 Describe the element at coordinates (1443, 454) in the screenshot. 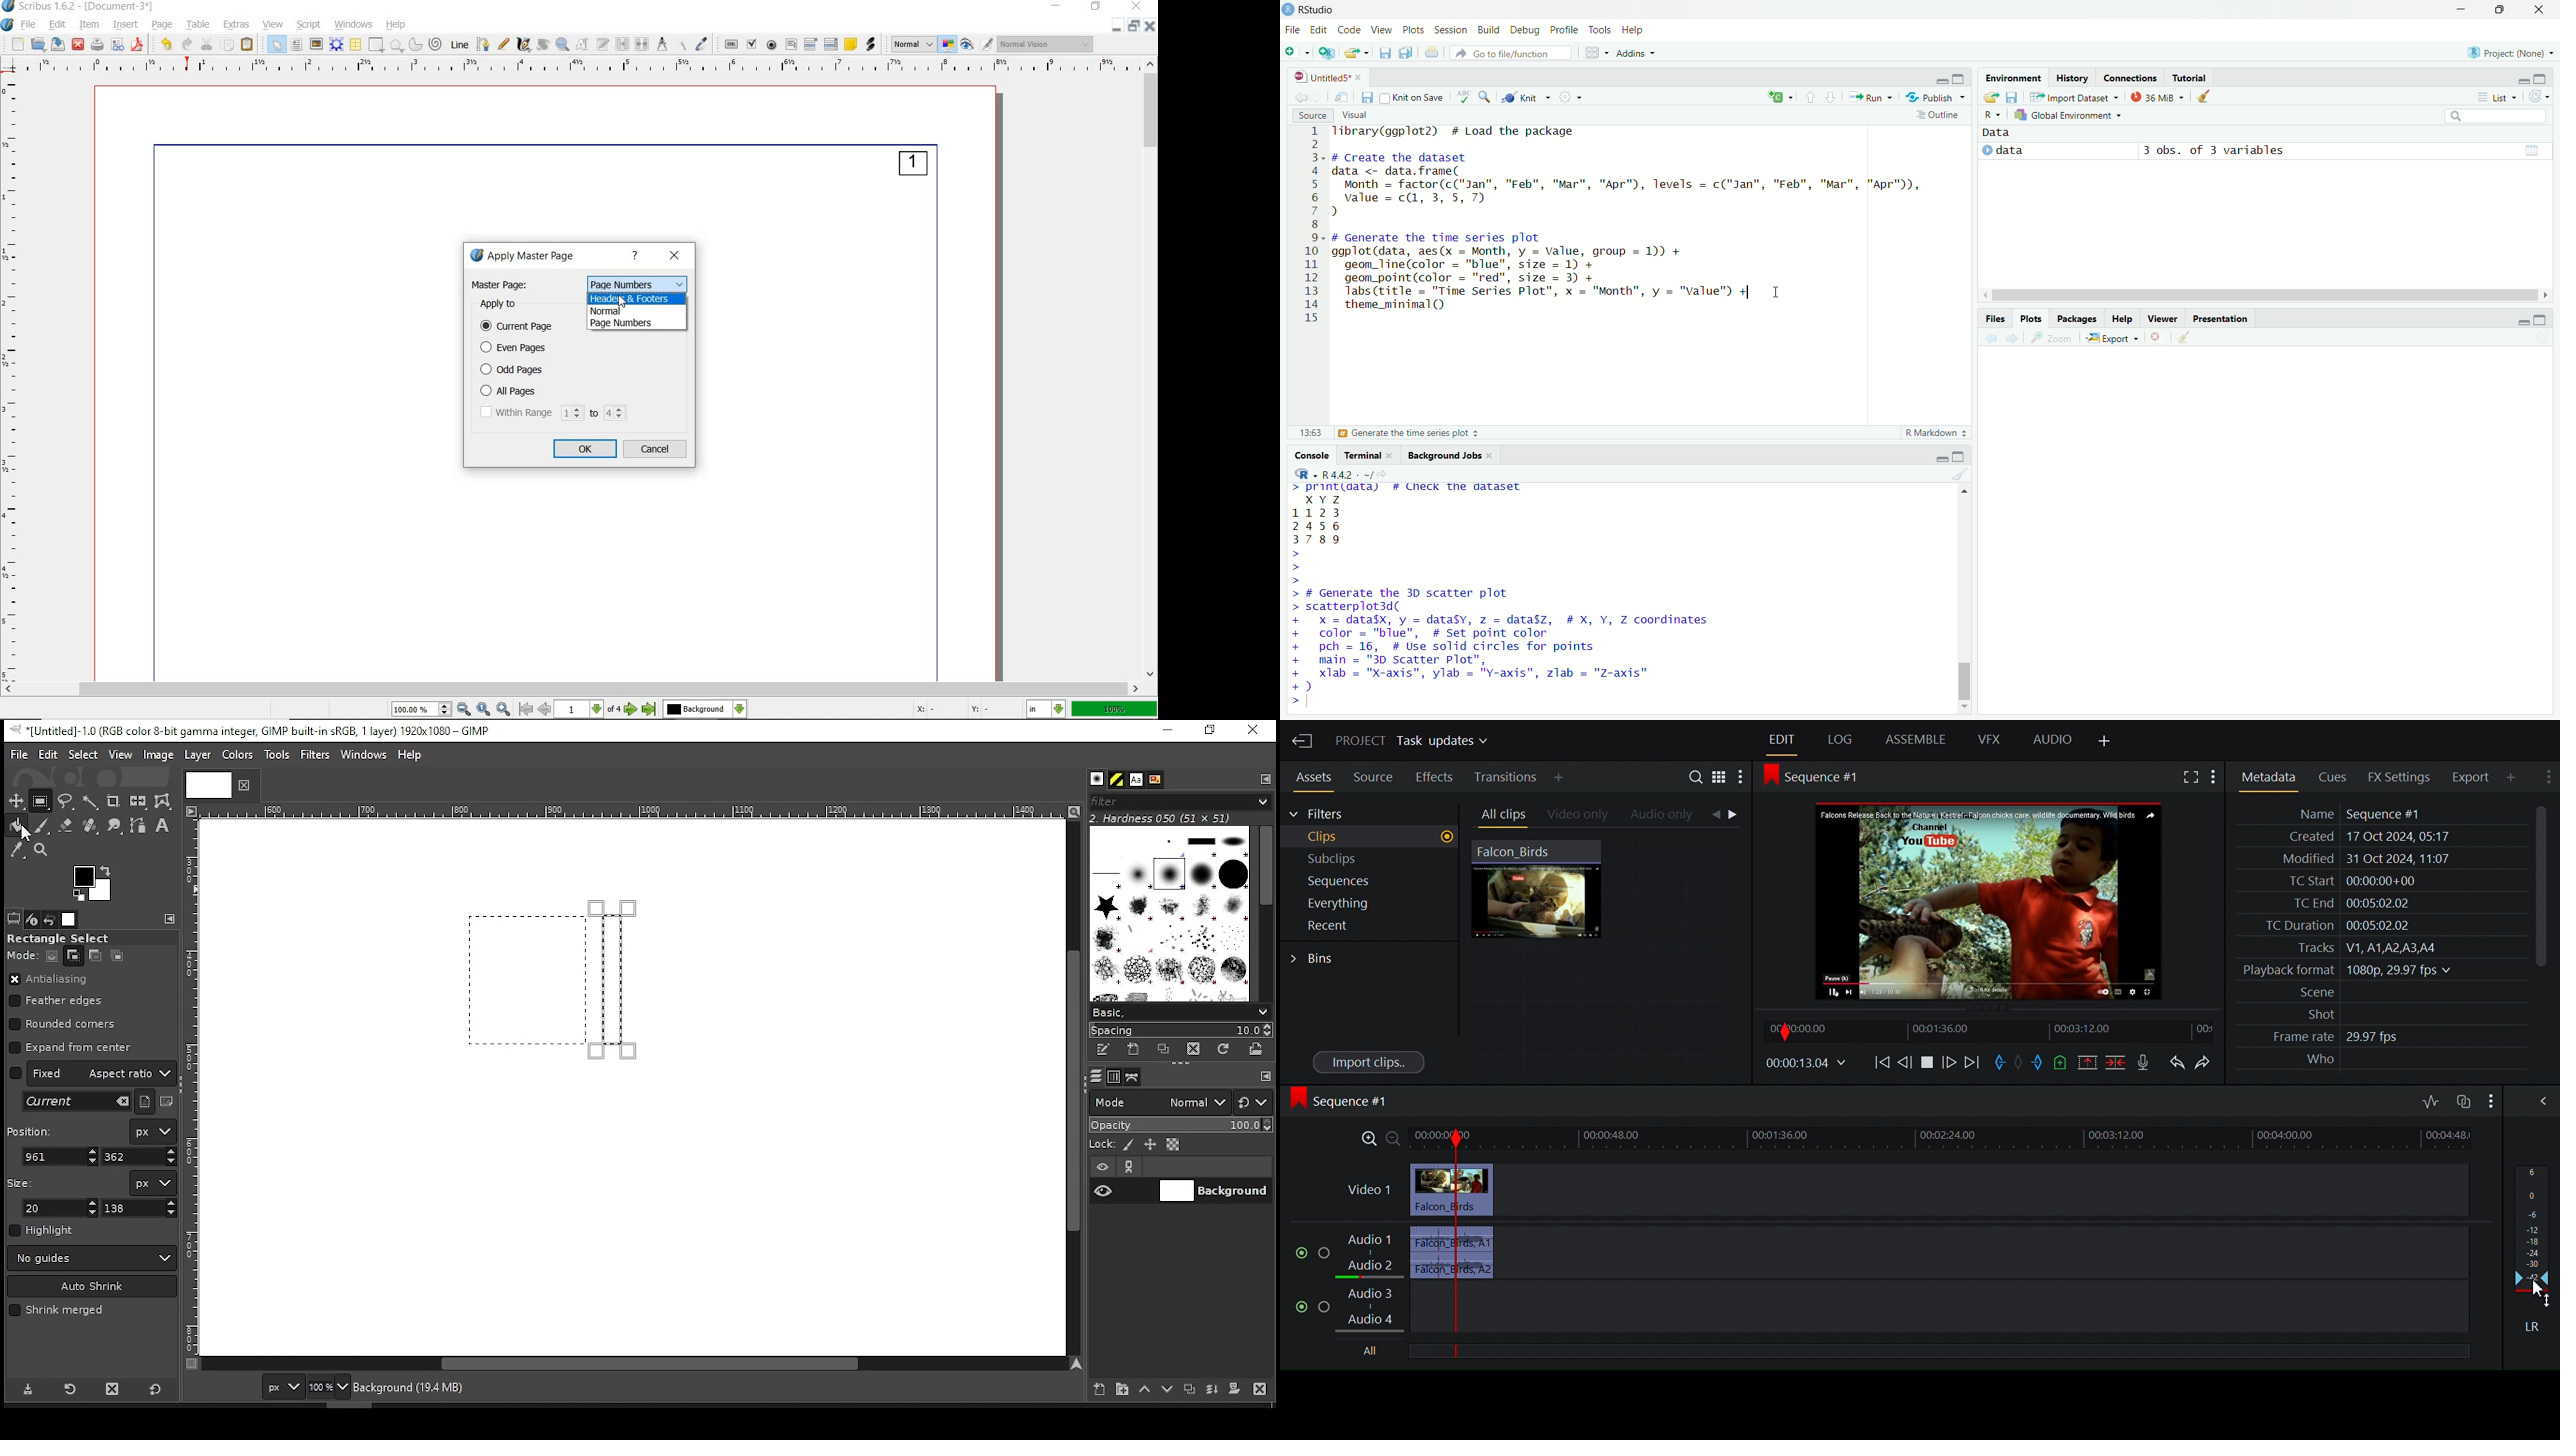

I see `background jobs` at that location.